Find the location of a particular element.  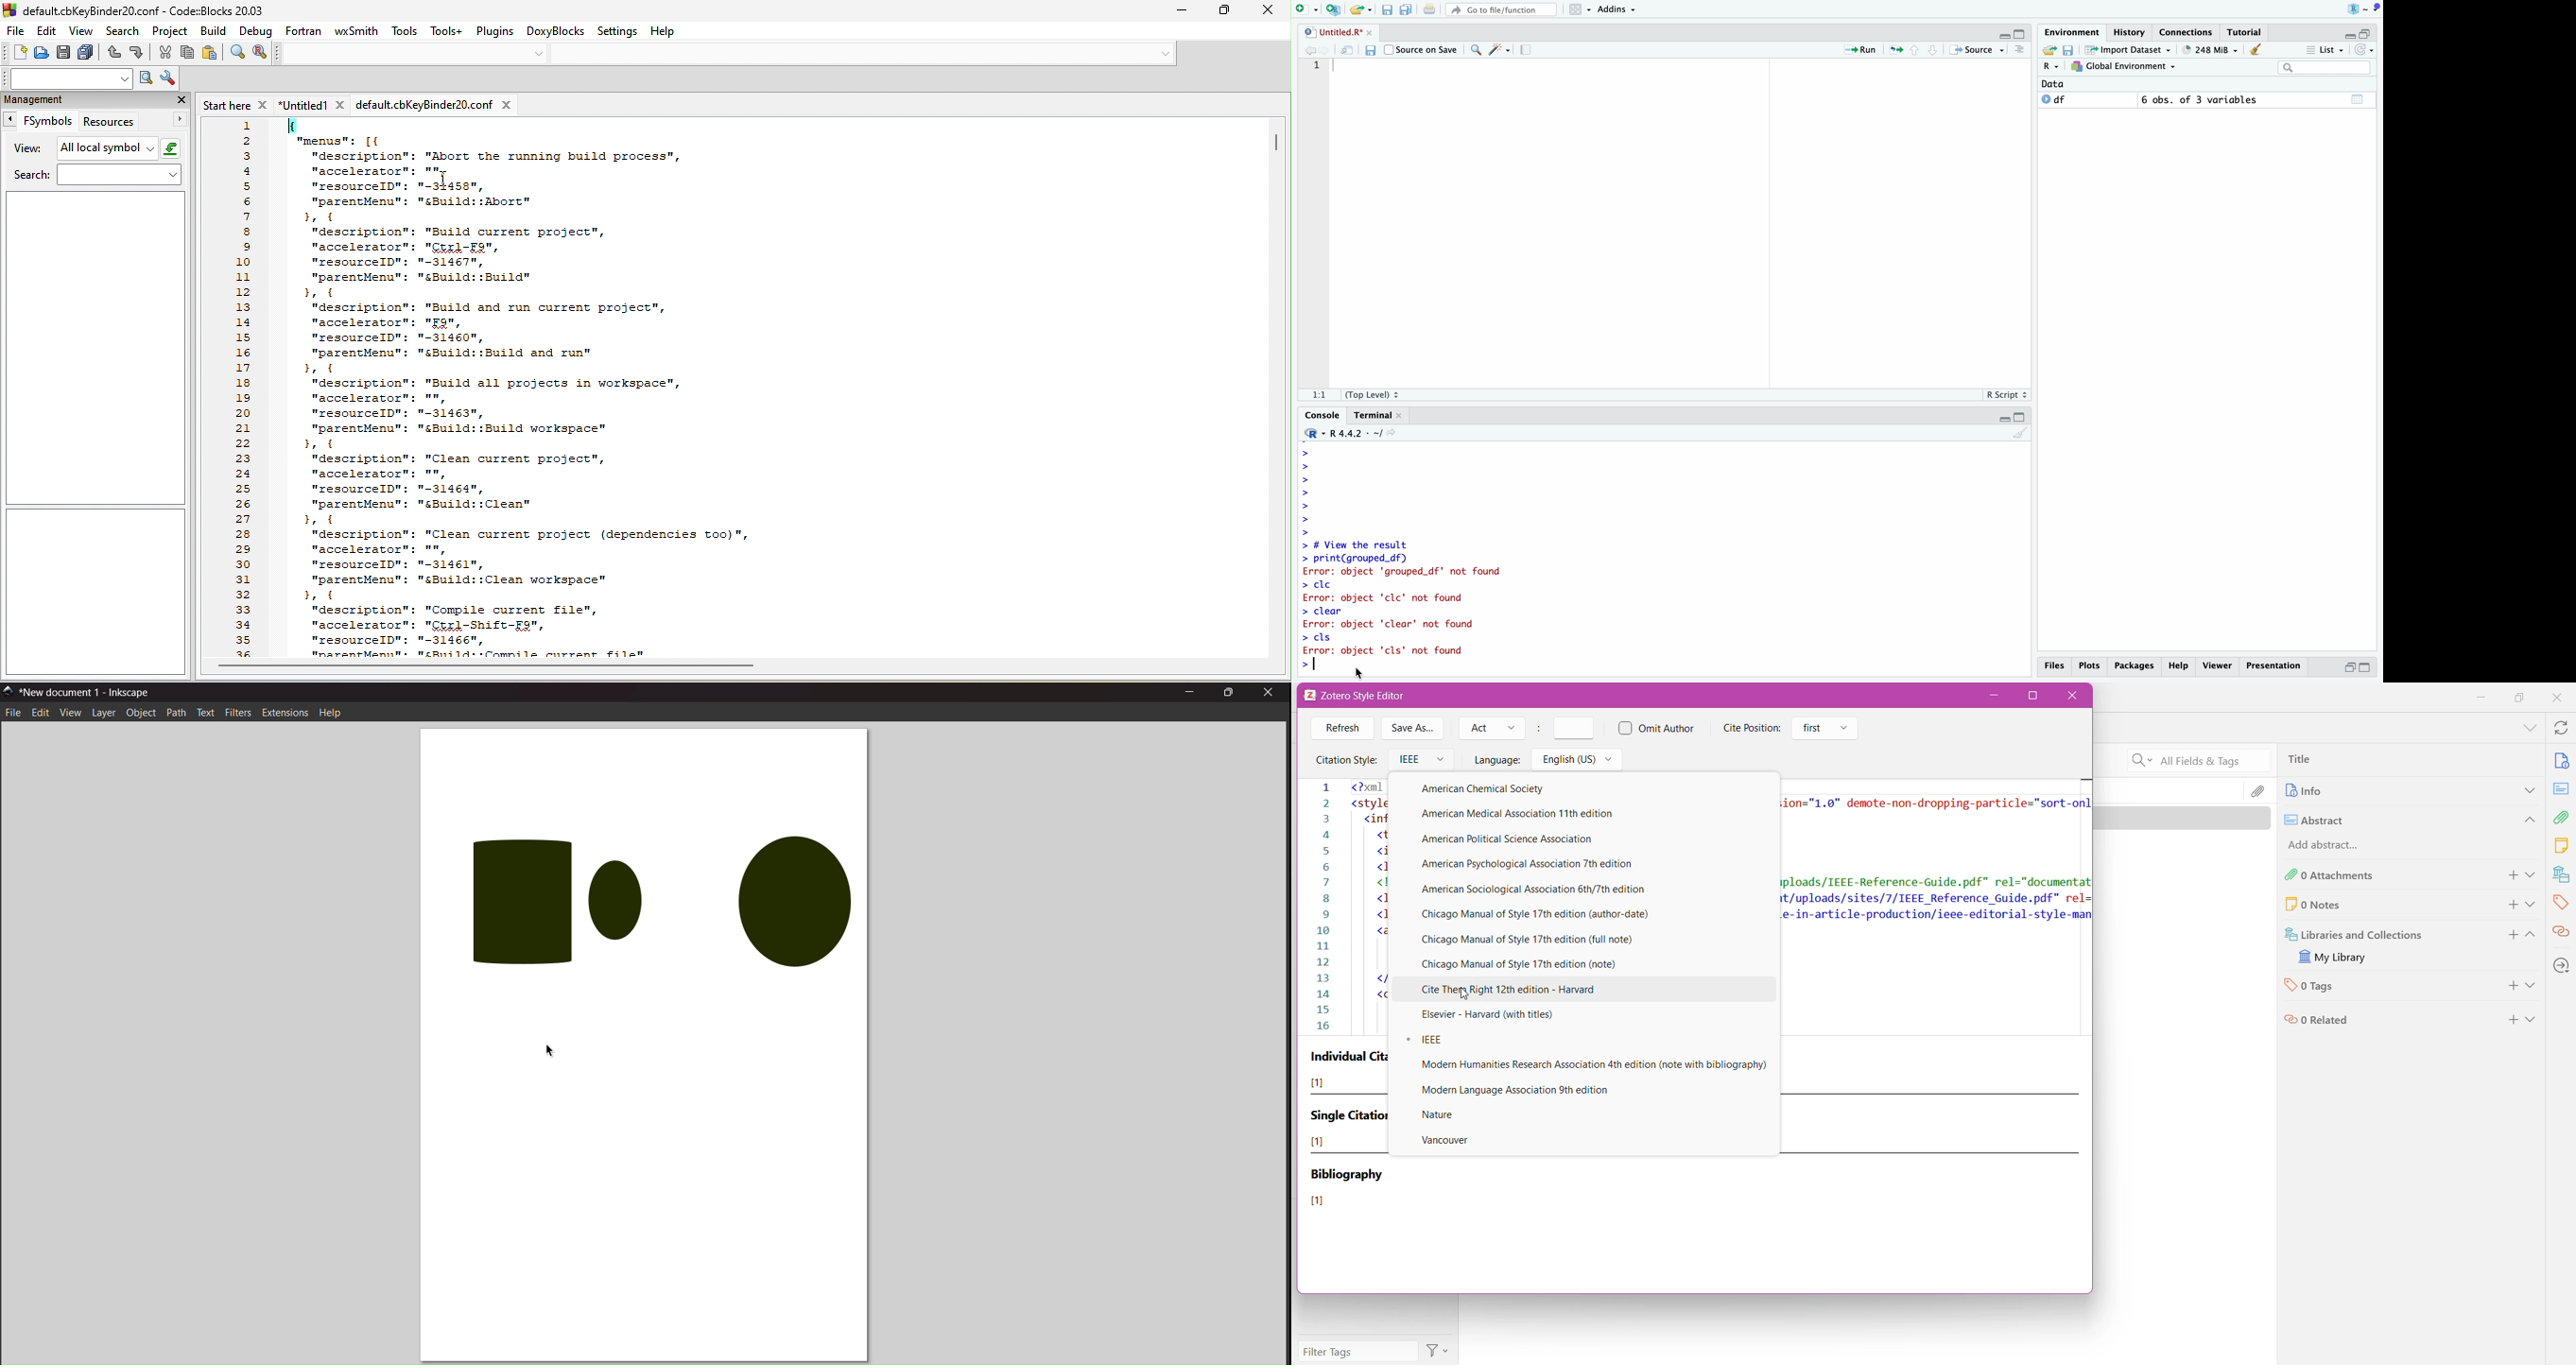

tools++ is located at coordinates (450, 29).